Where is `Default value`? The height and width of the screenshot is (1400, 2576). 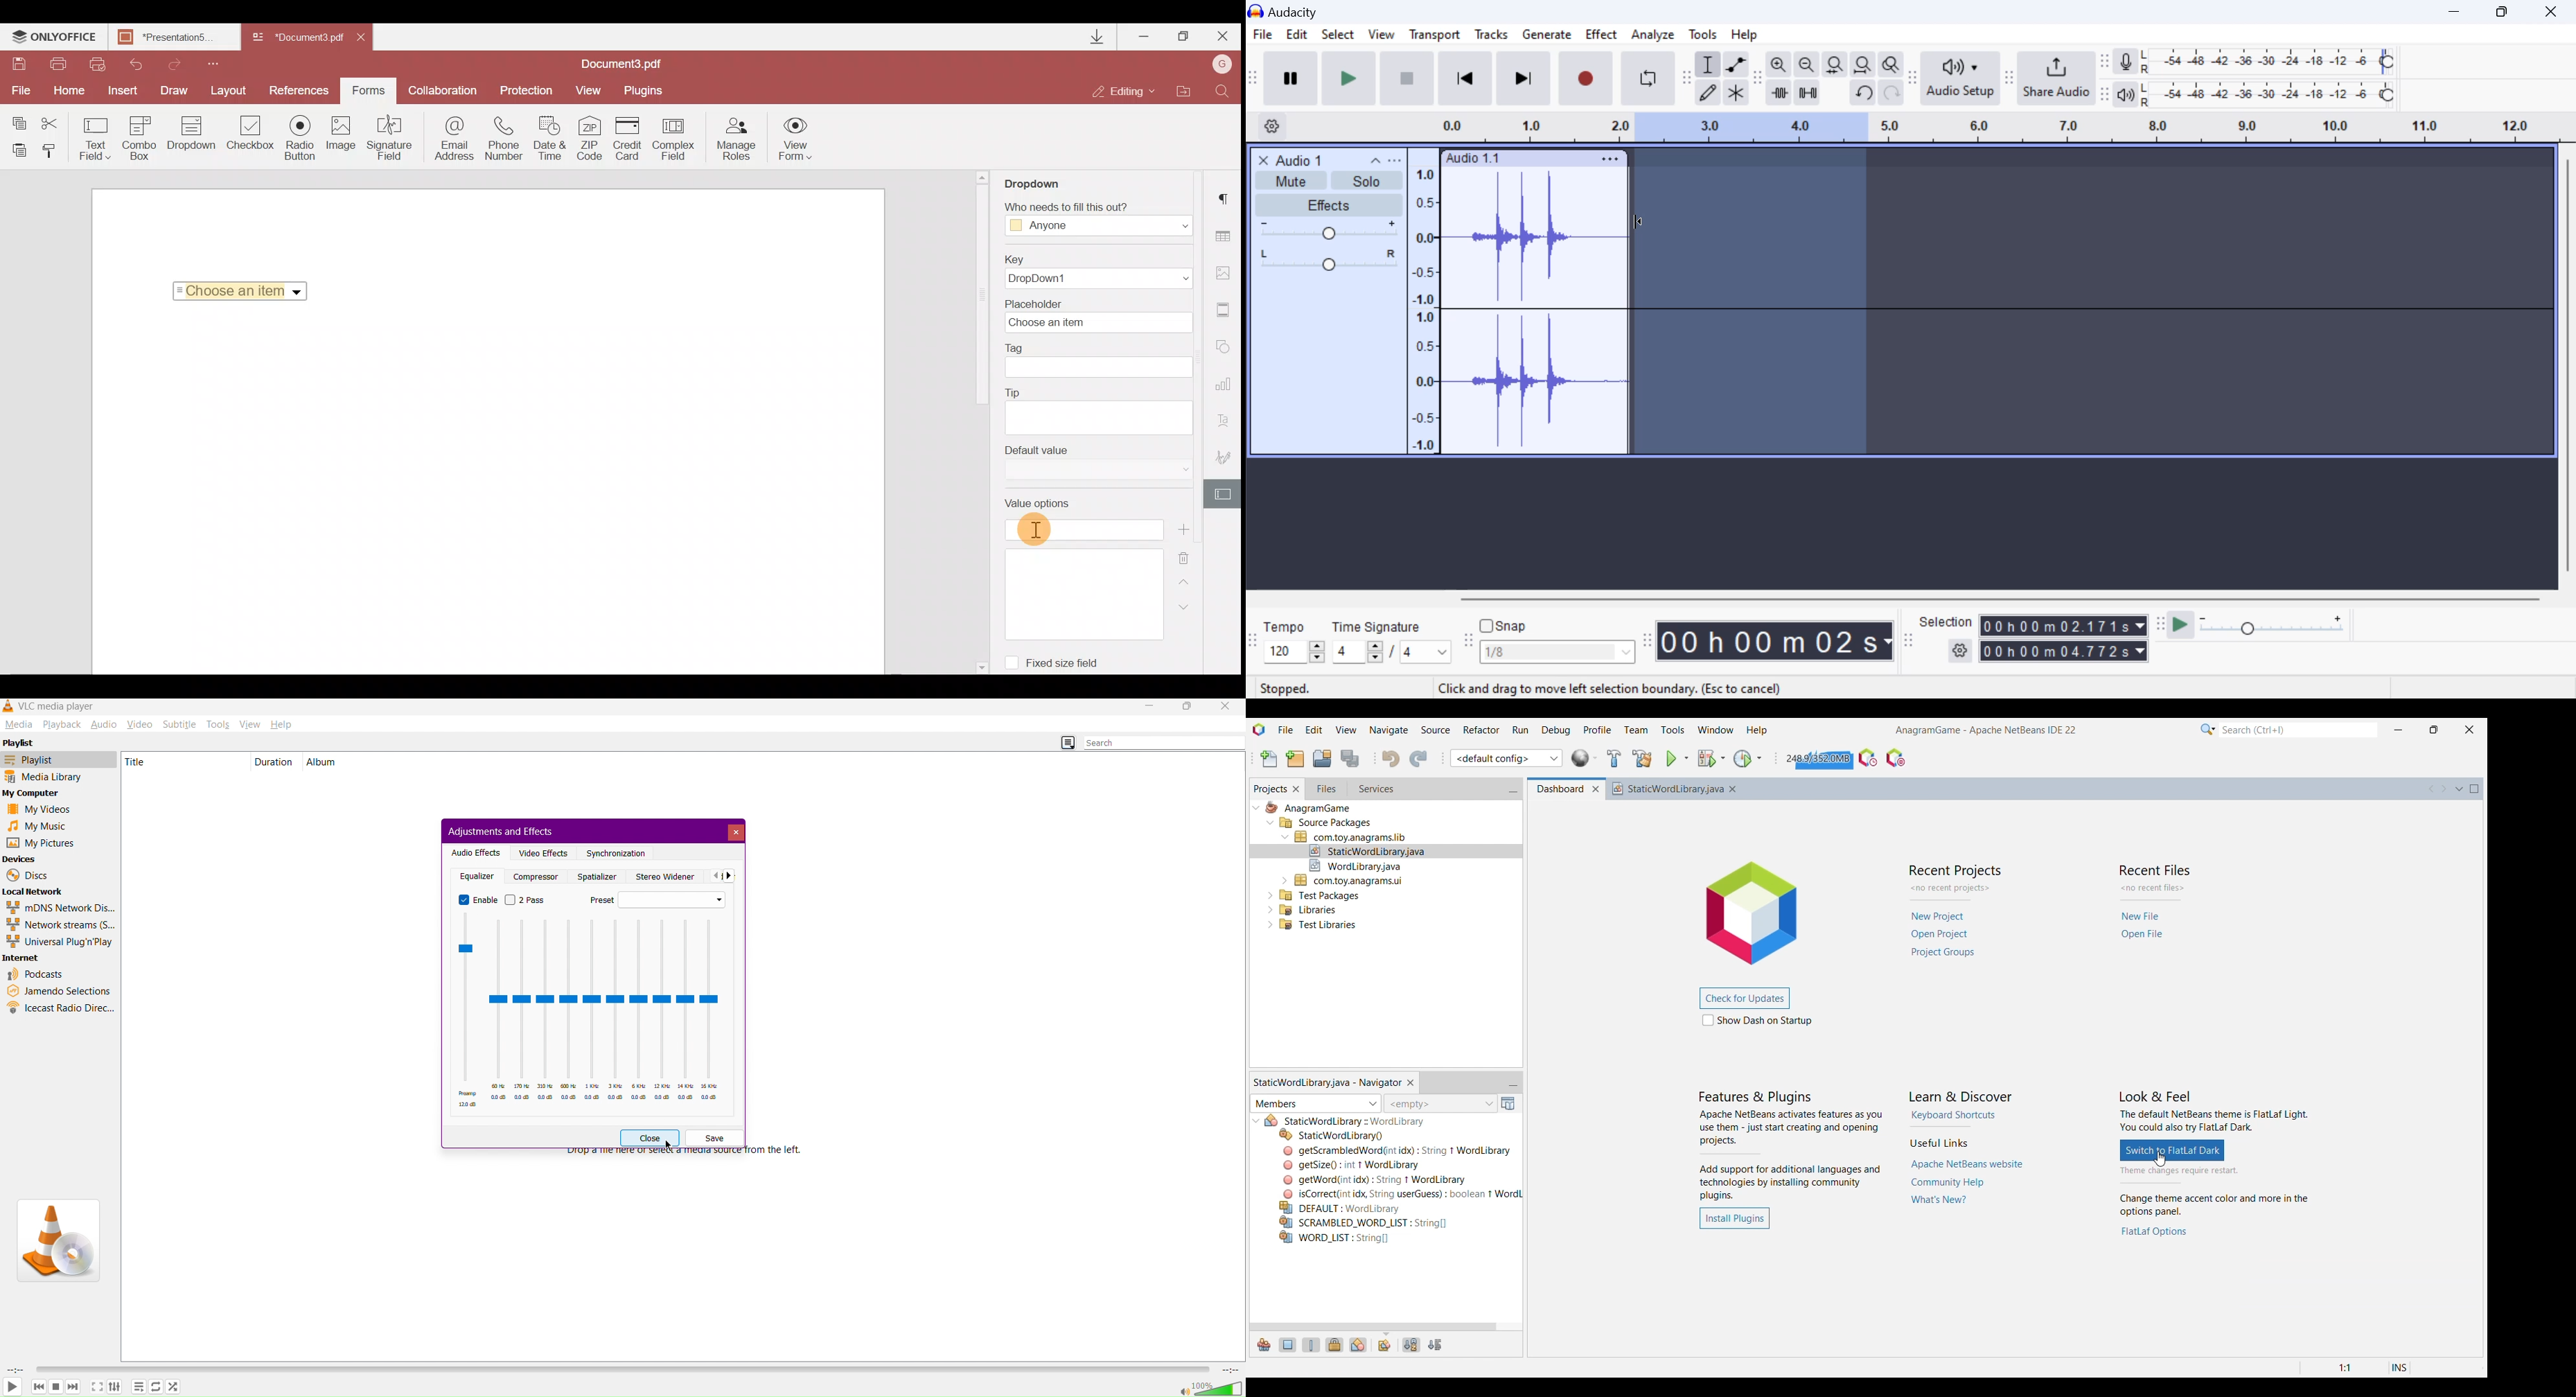
Default value is located at coordinates (1099, 462).